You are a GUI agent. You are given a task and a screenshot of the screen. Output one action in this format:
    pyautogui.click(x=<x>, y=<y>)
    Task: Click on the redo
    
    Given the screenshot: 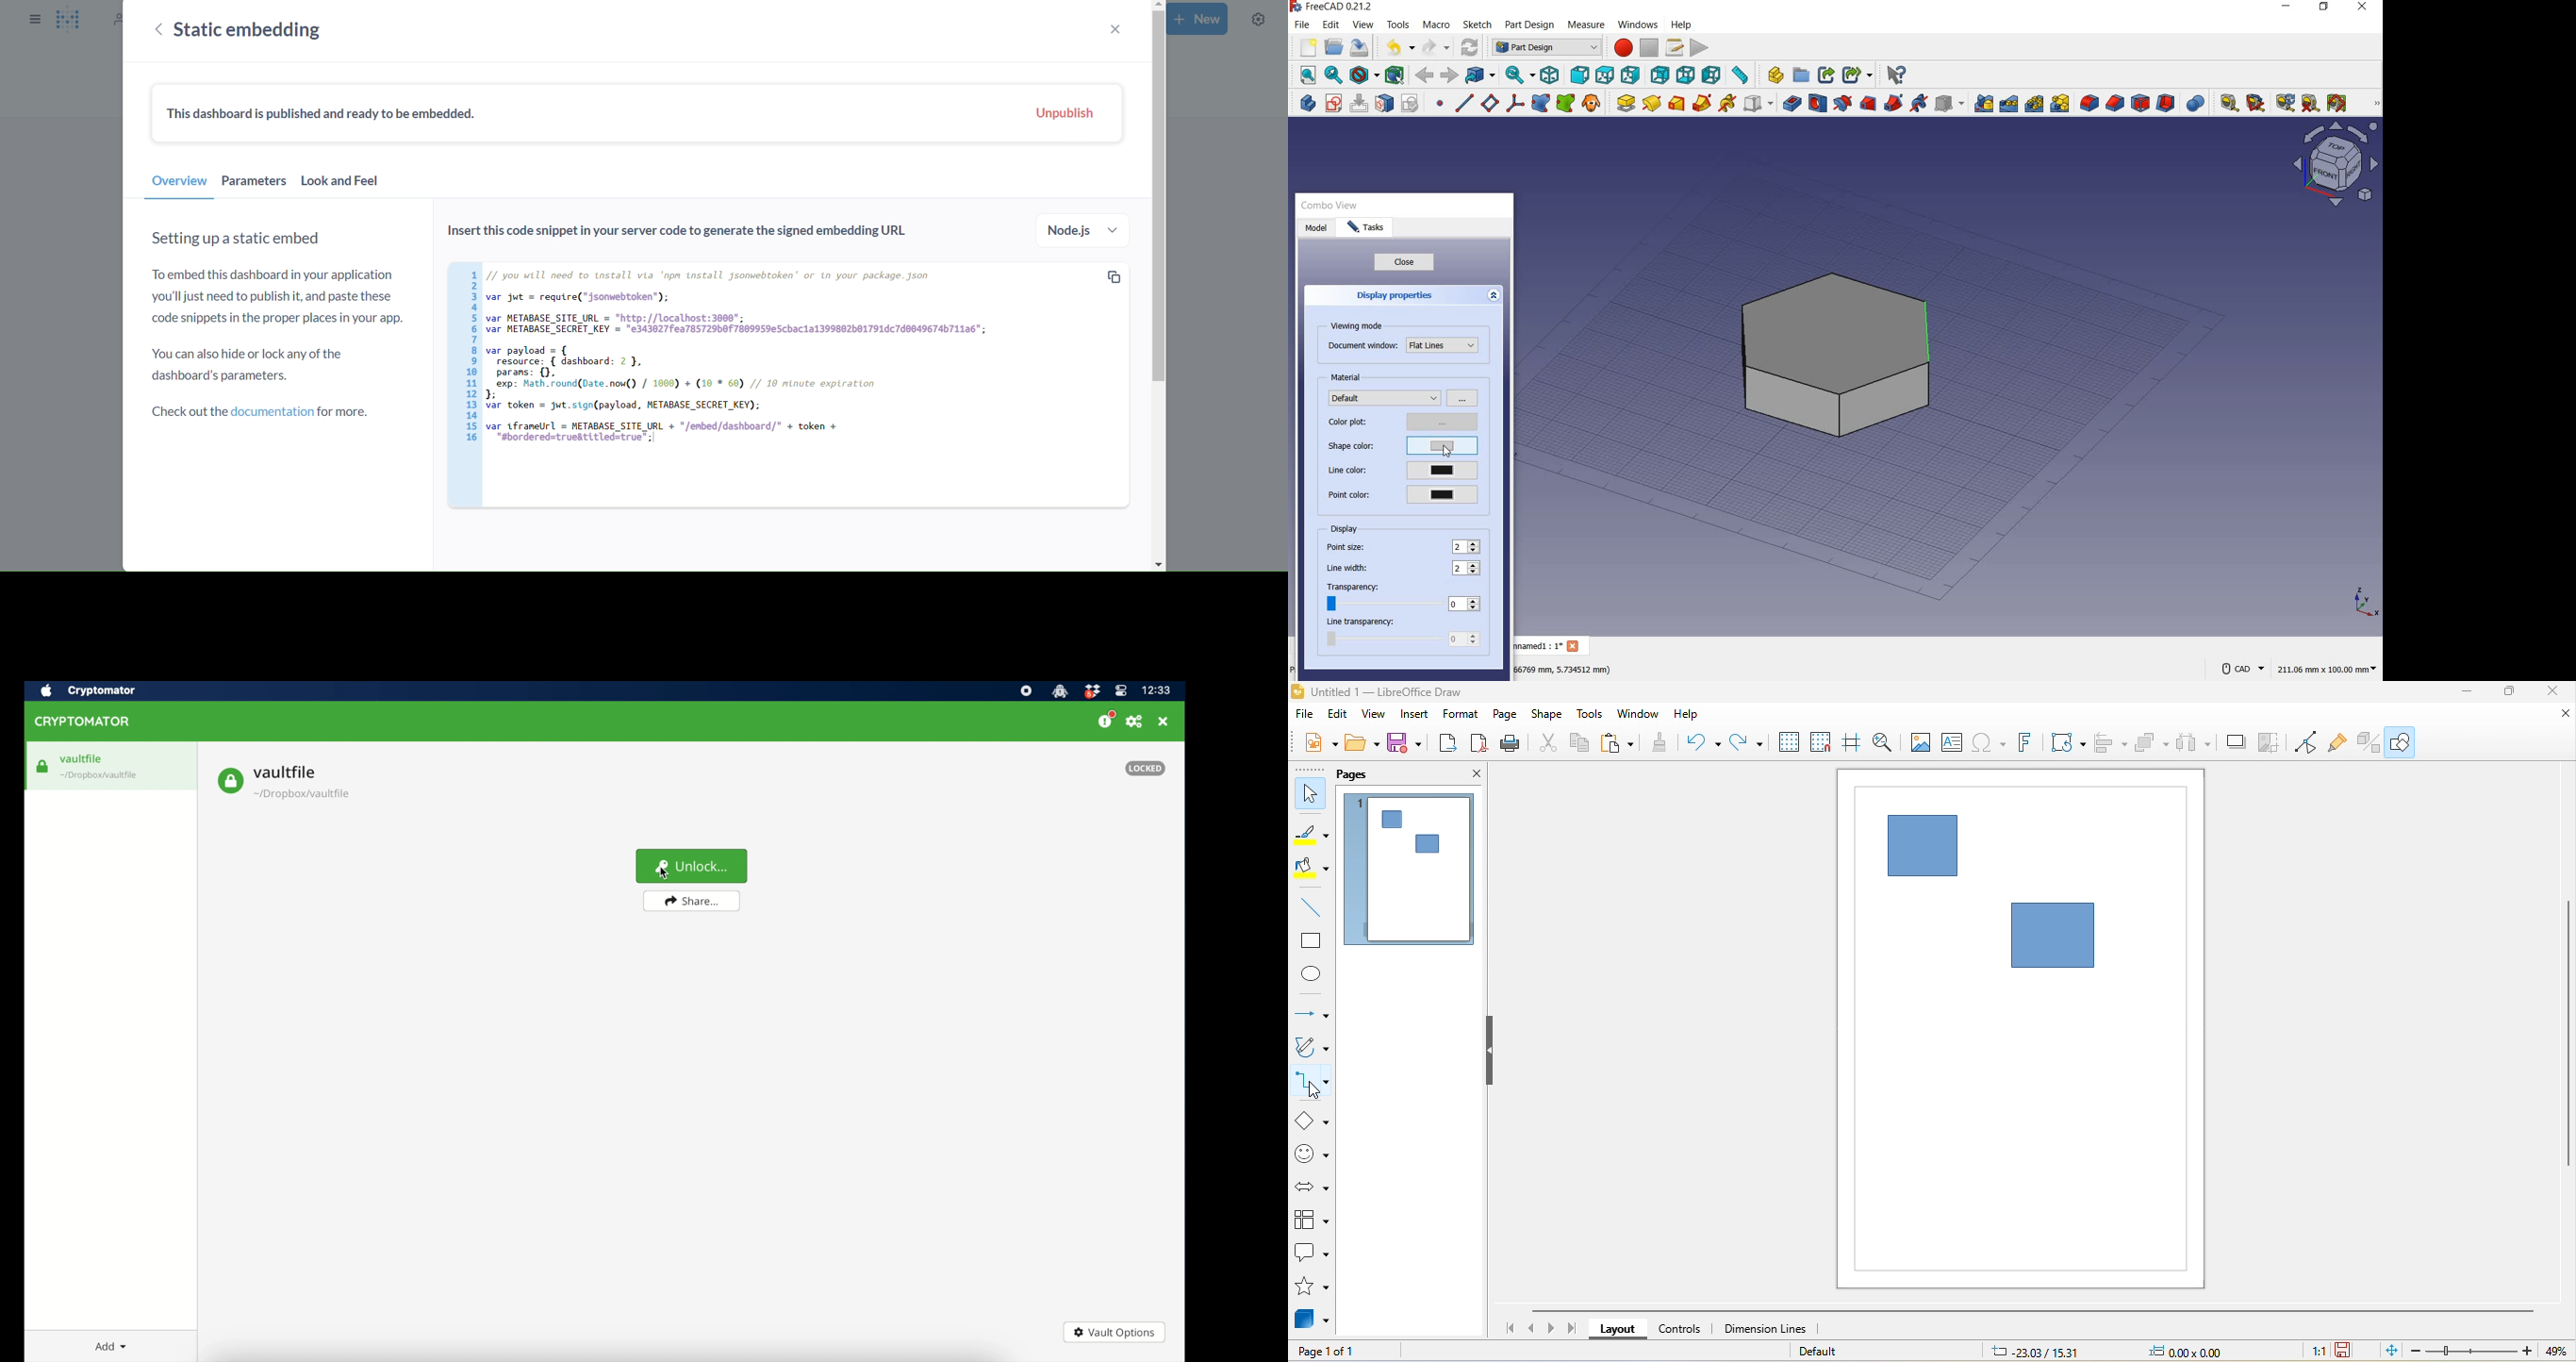 What is the action you would take?
    pyautogui.click(x=1436, y=47)
    